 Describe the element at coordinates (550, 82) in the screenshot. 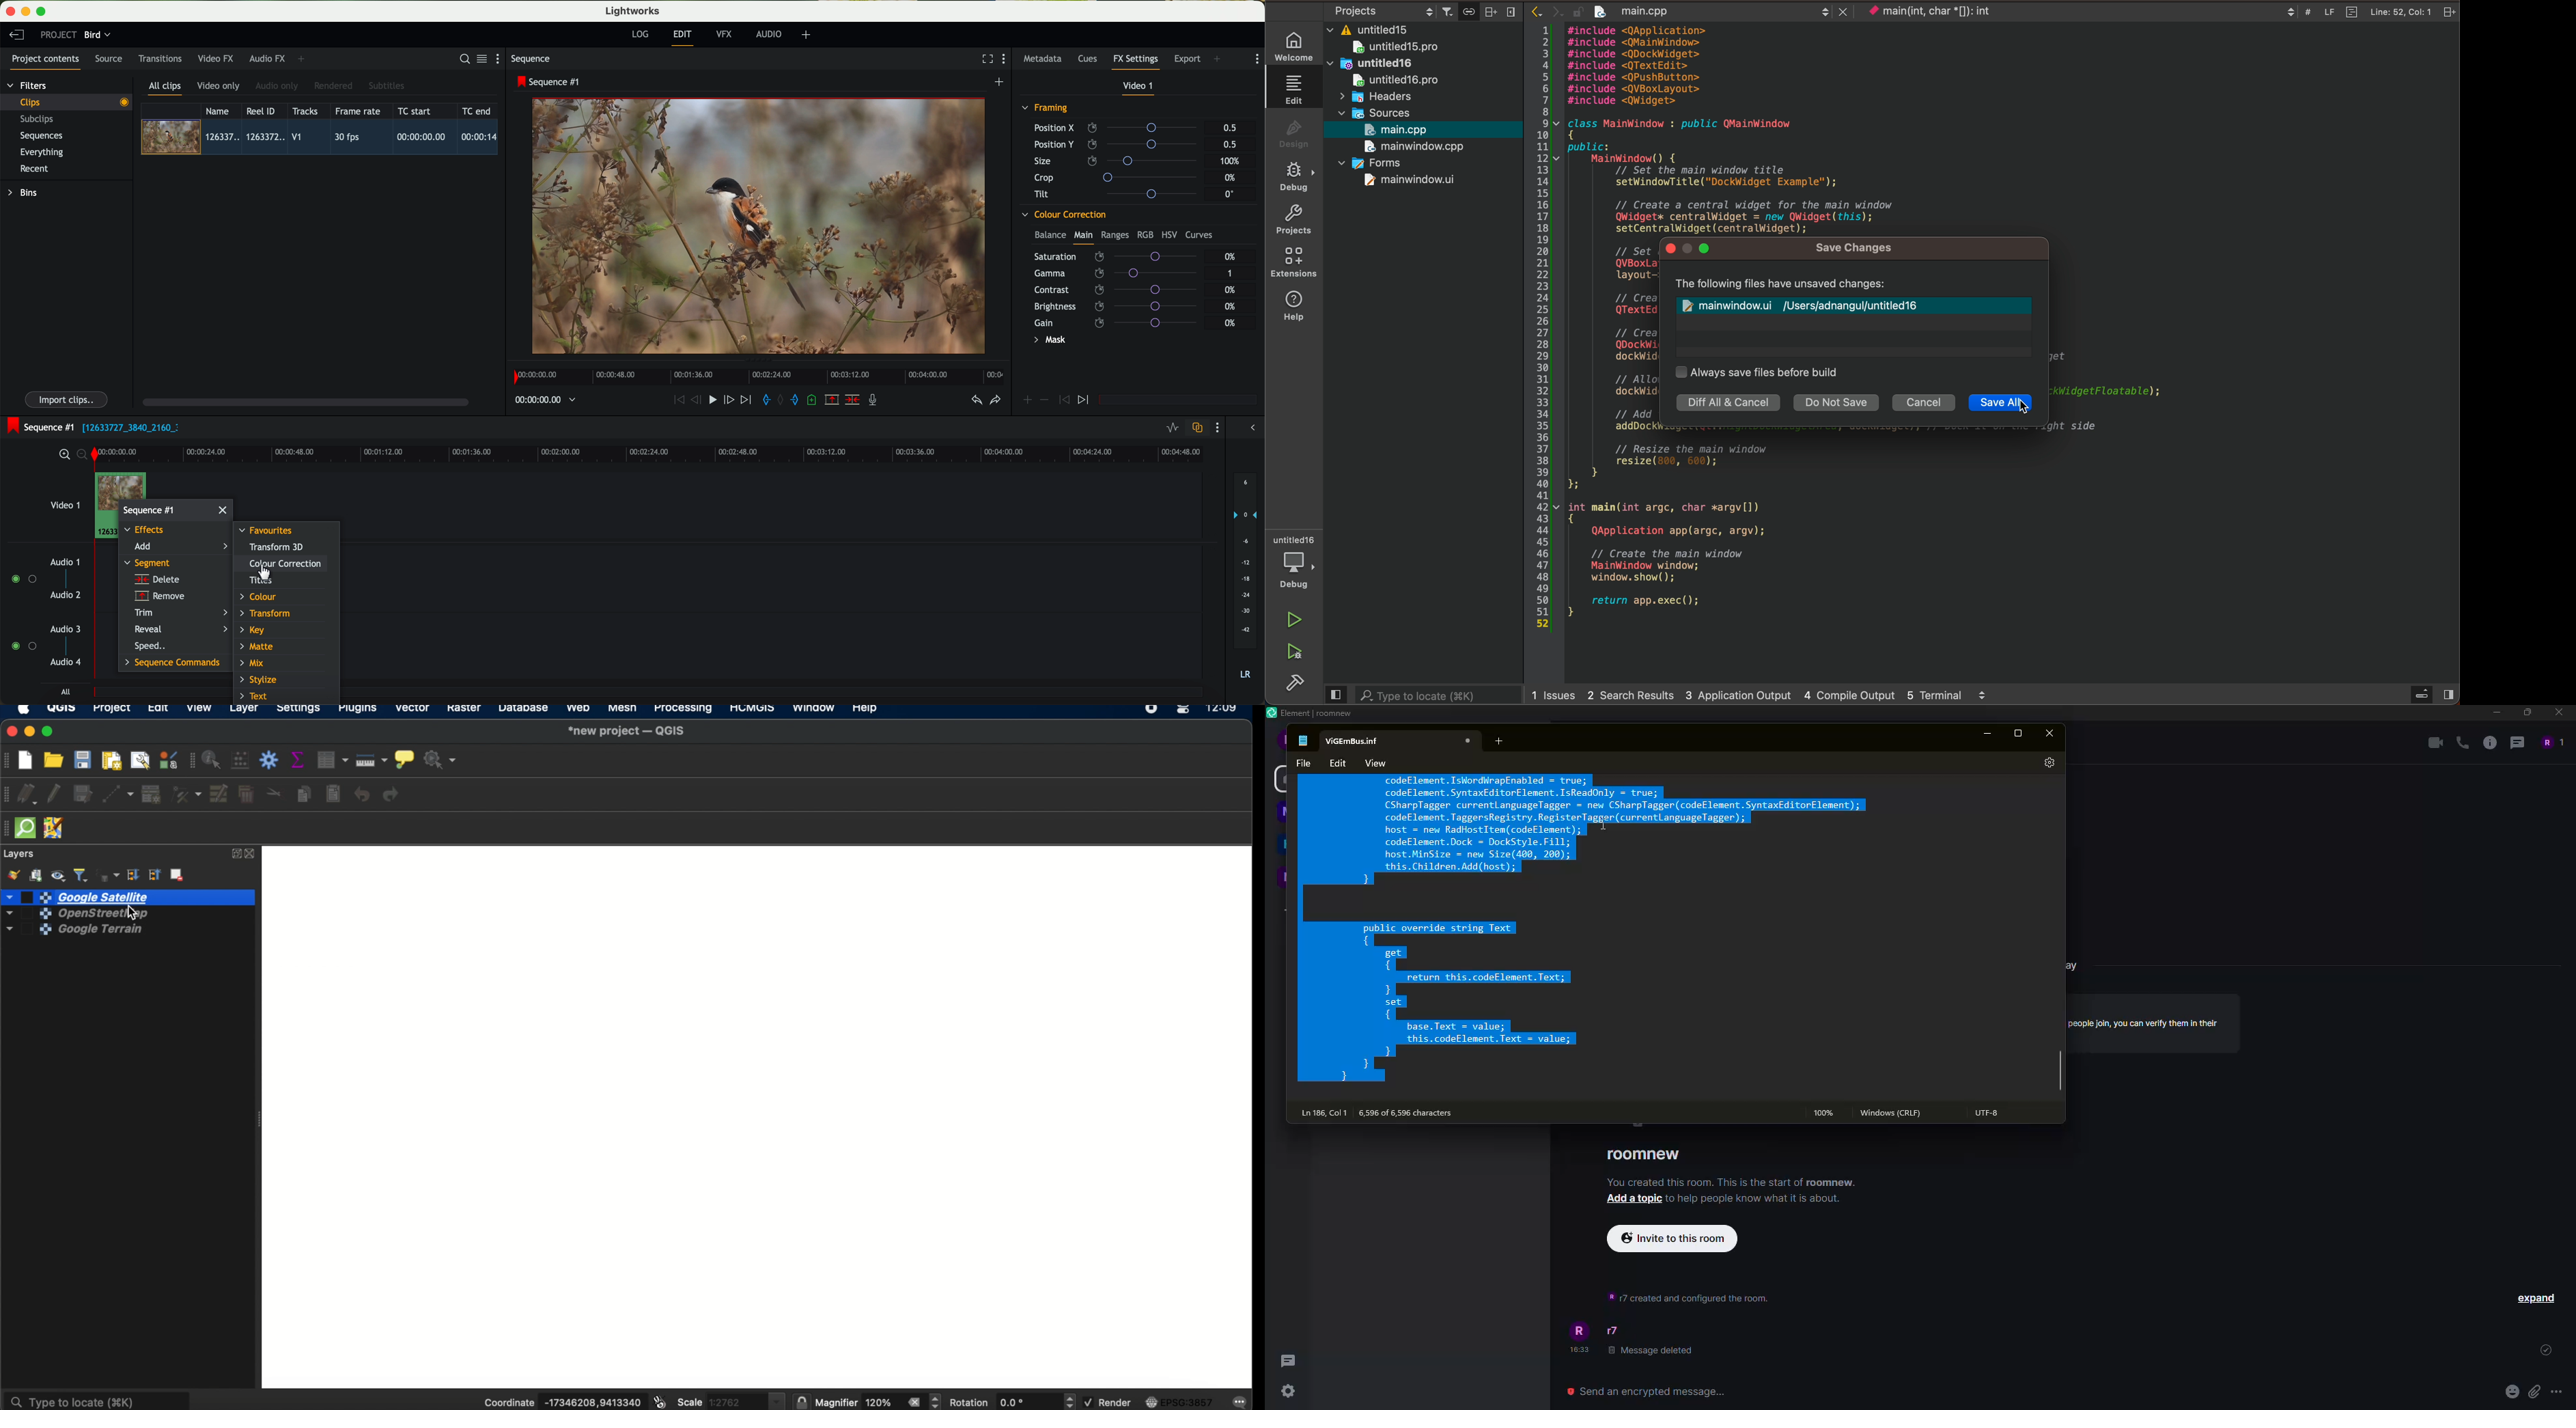

I see `sequence #1` at that location.